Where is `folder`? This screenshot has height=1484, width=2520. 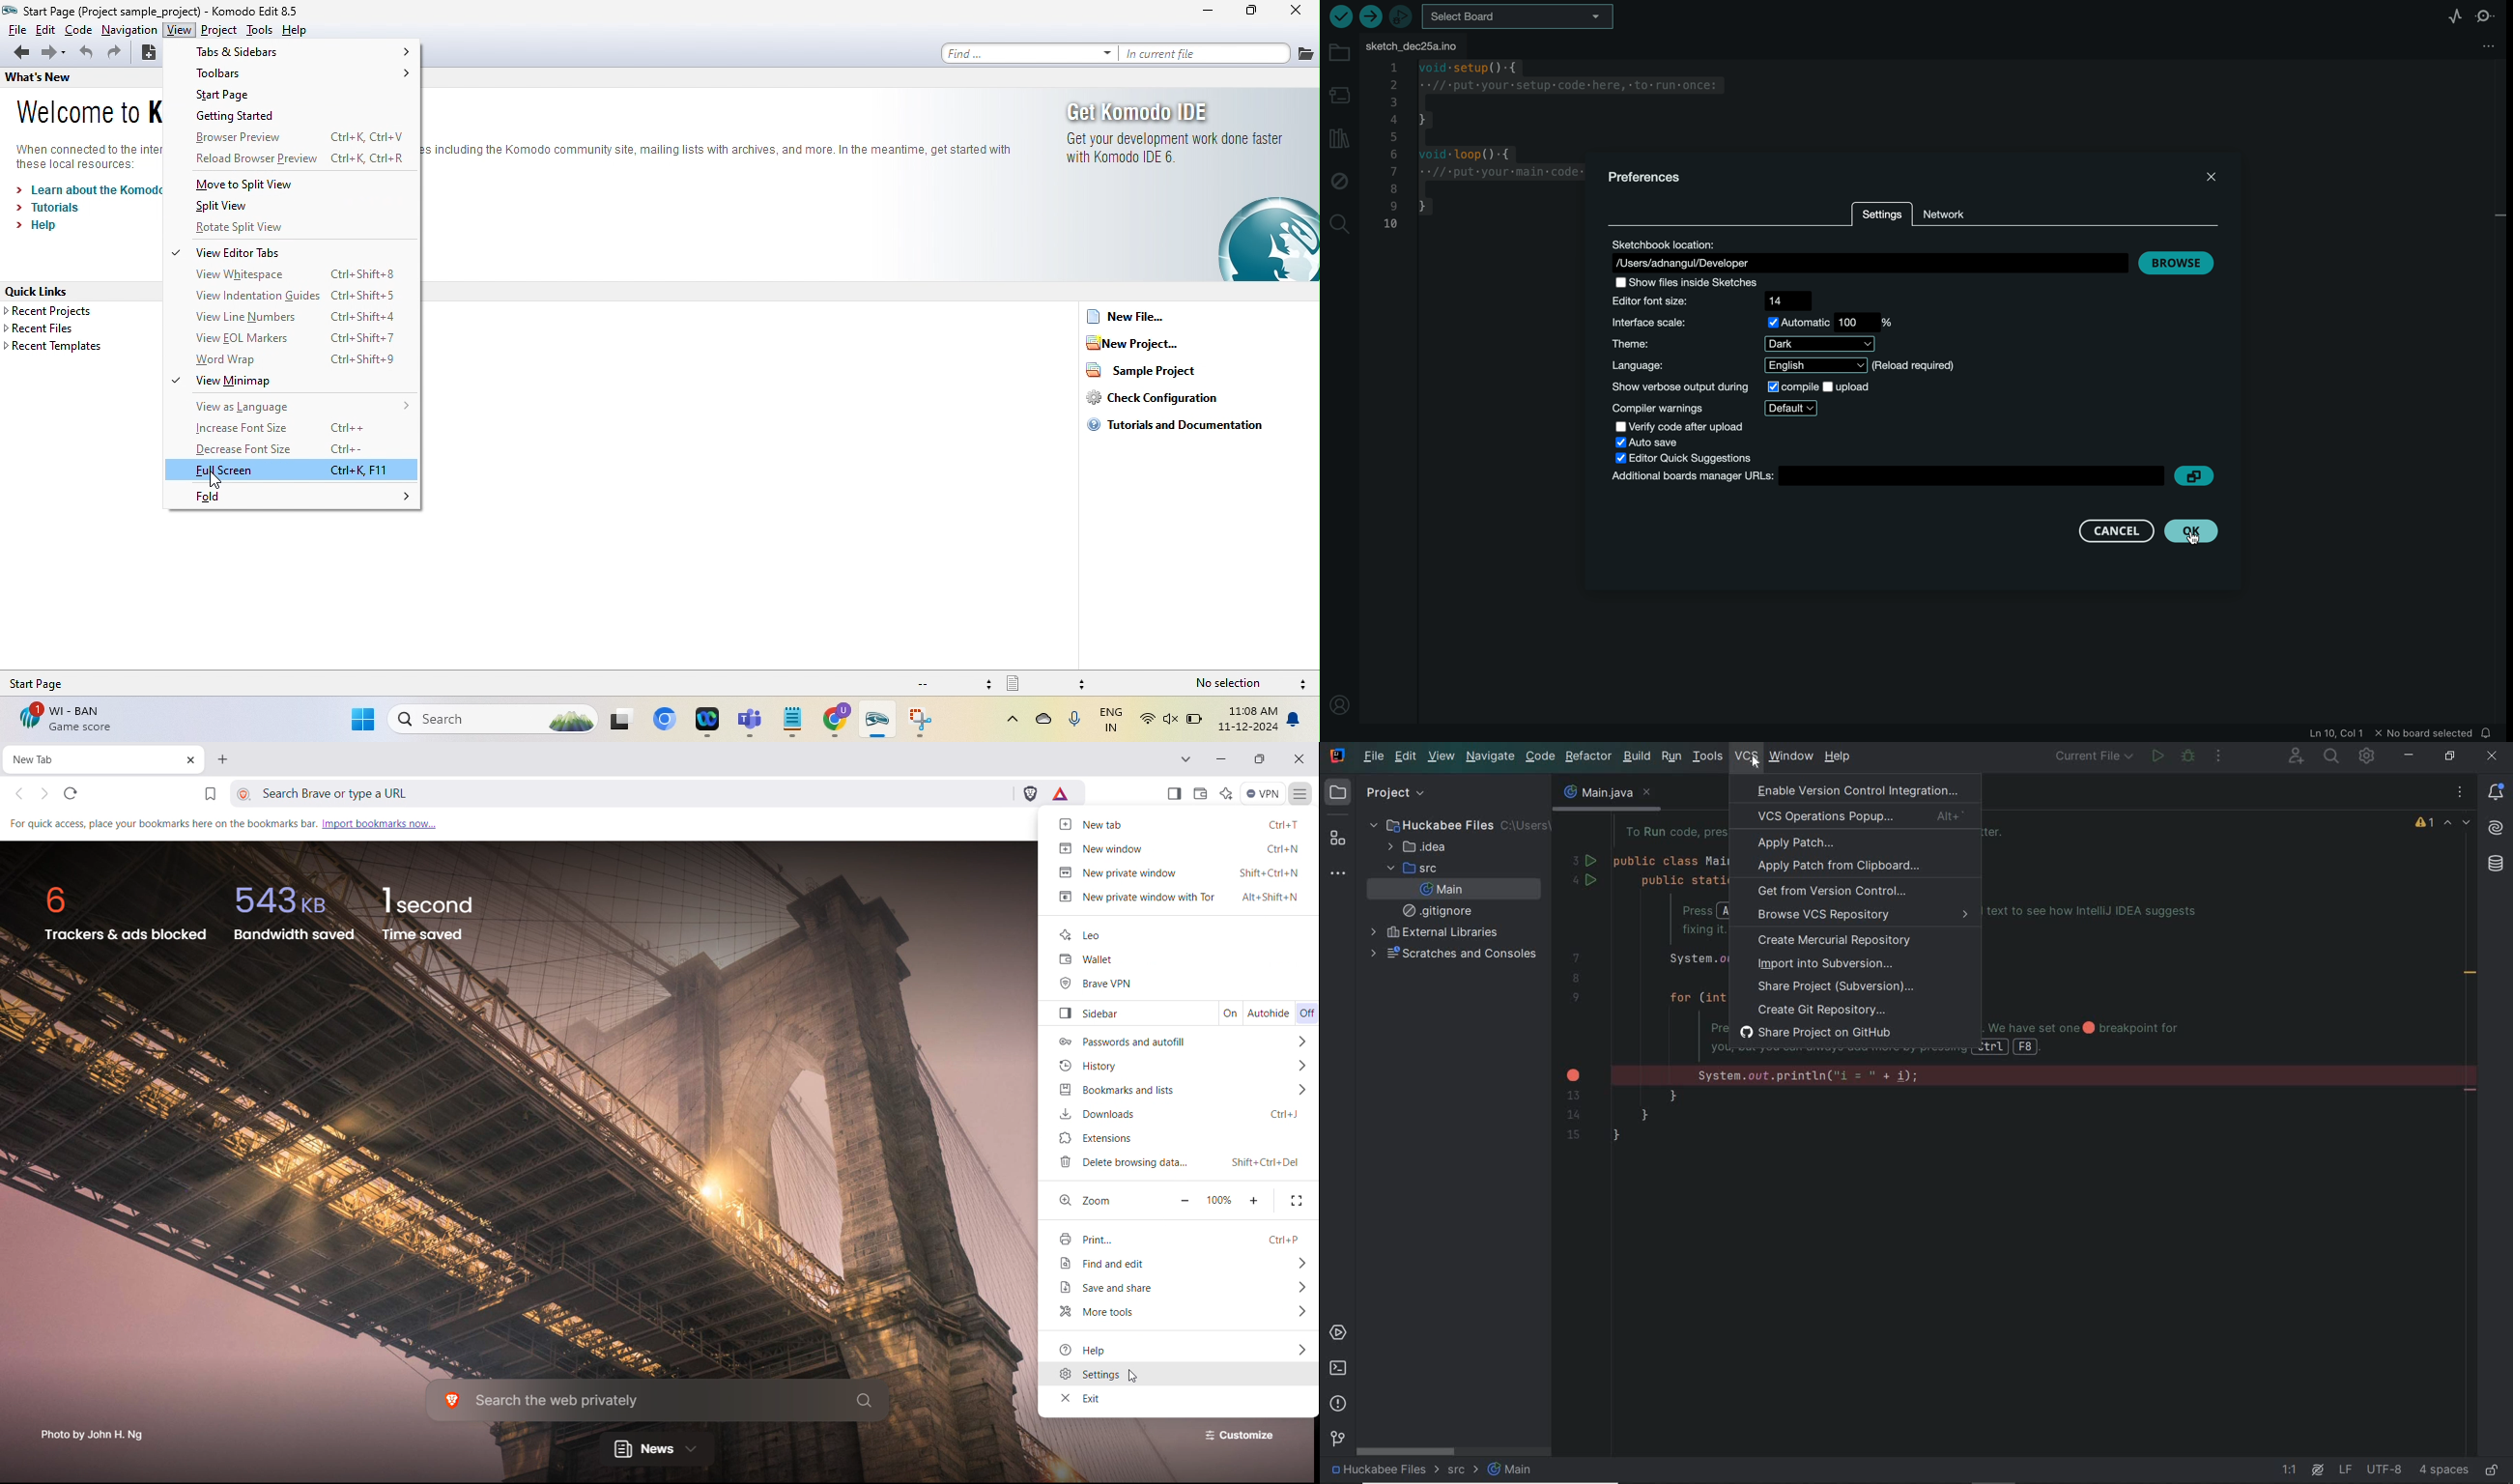 folder is located at coordinates (1340, 54).